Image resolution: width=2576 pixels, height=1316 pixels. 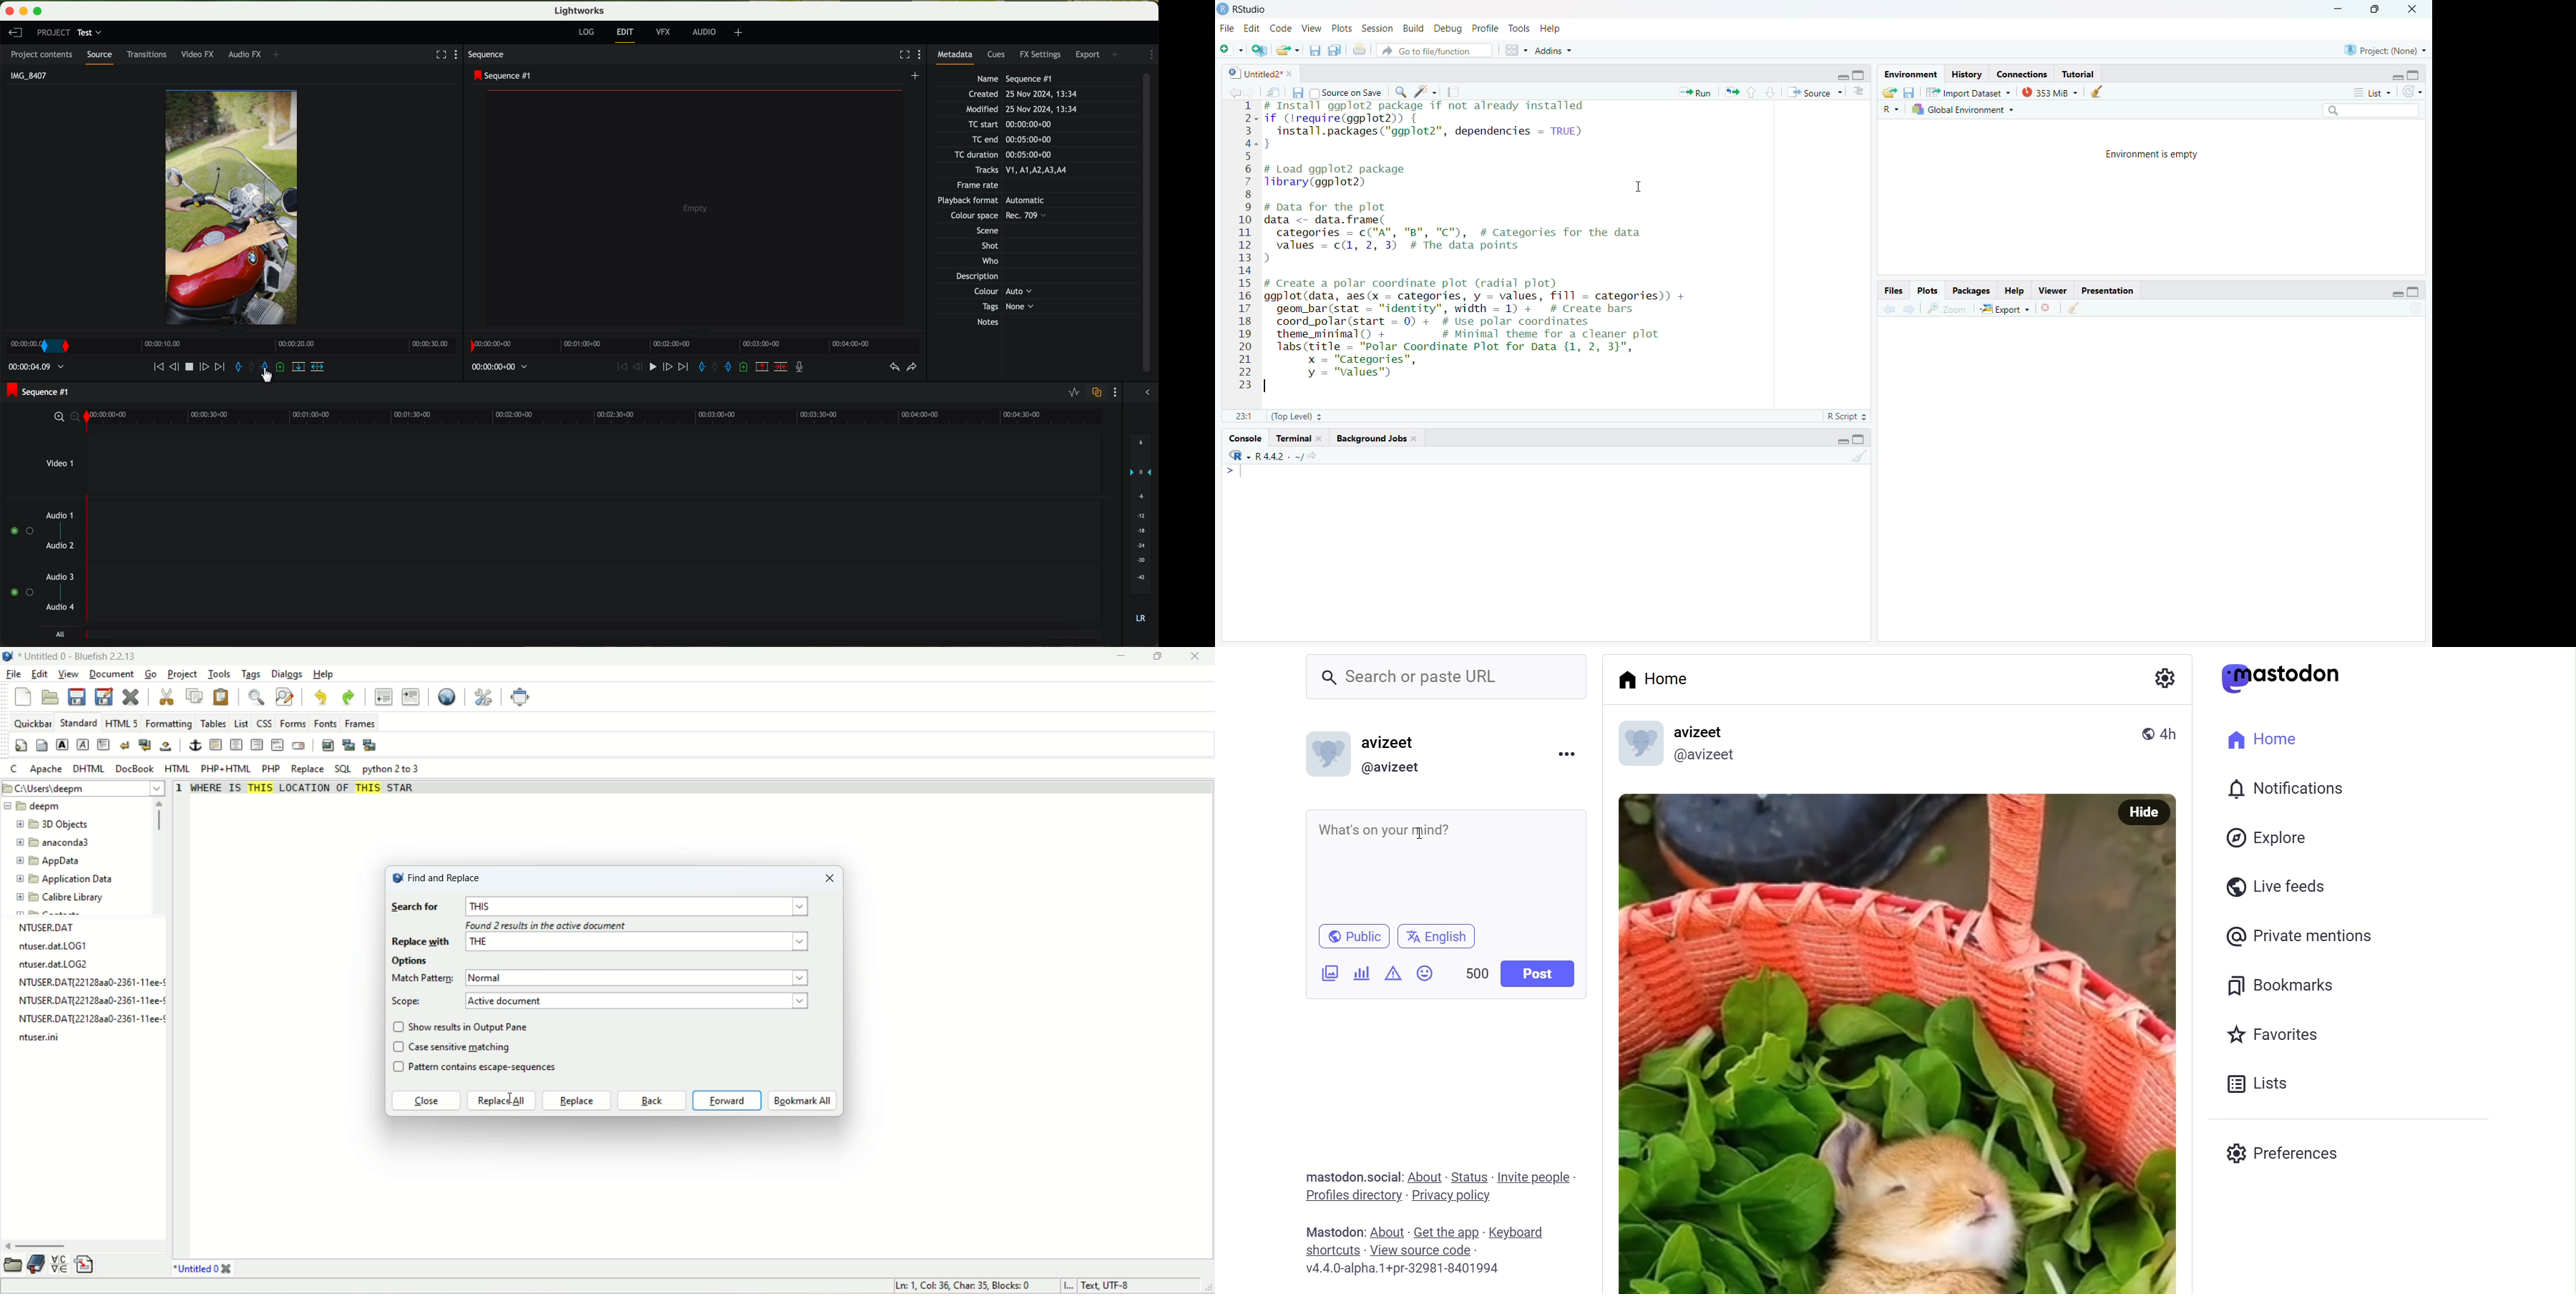 I want to click on Connections., so click(x=2024, y=75).